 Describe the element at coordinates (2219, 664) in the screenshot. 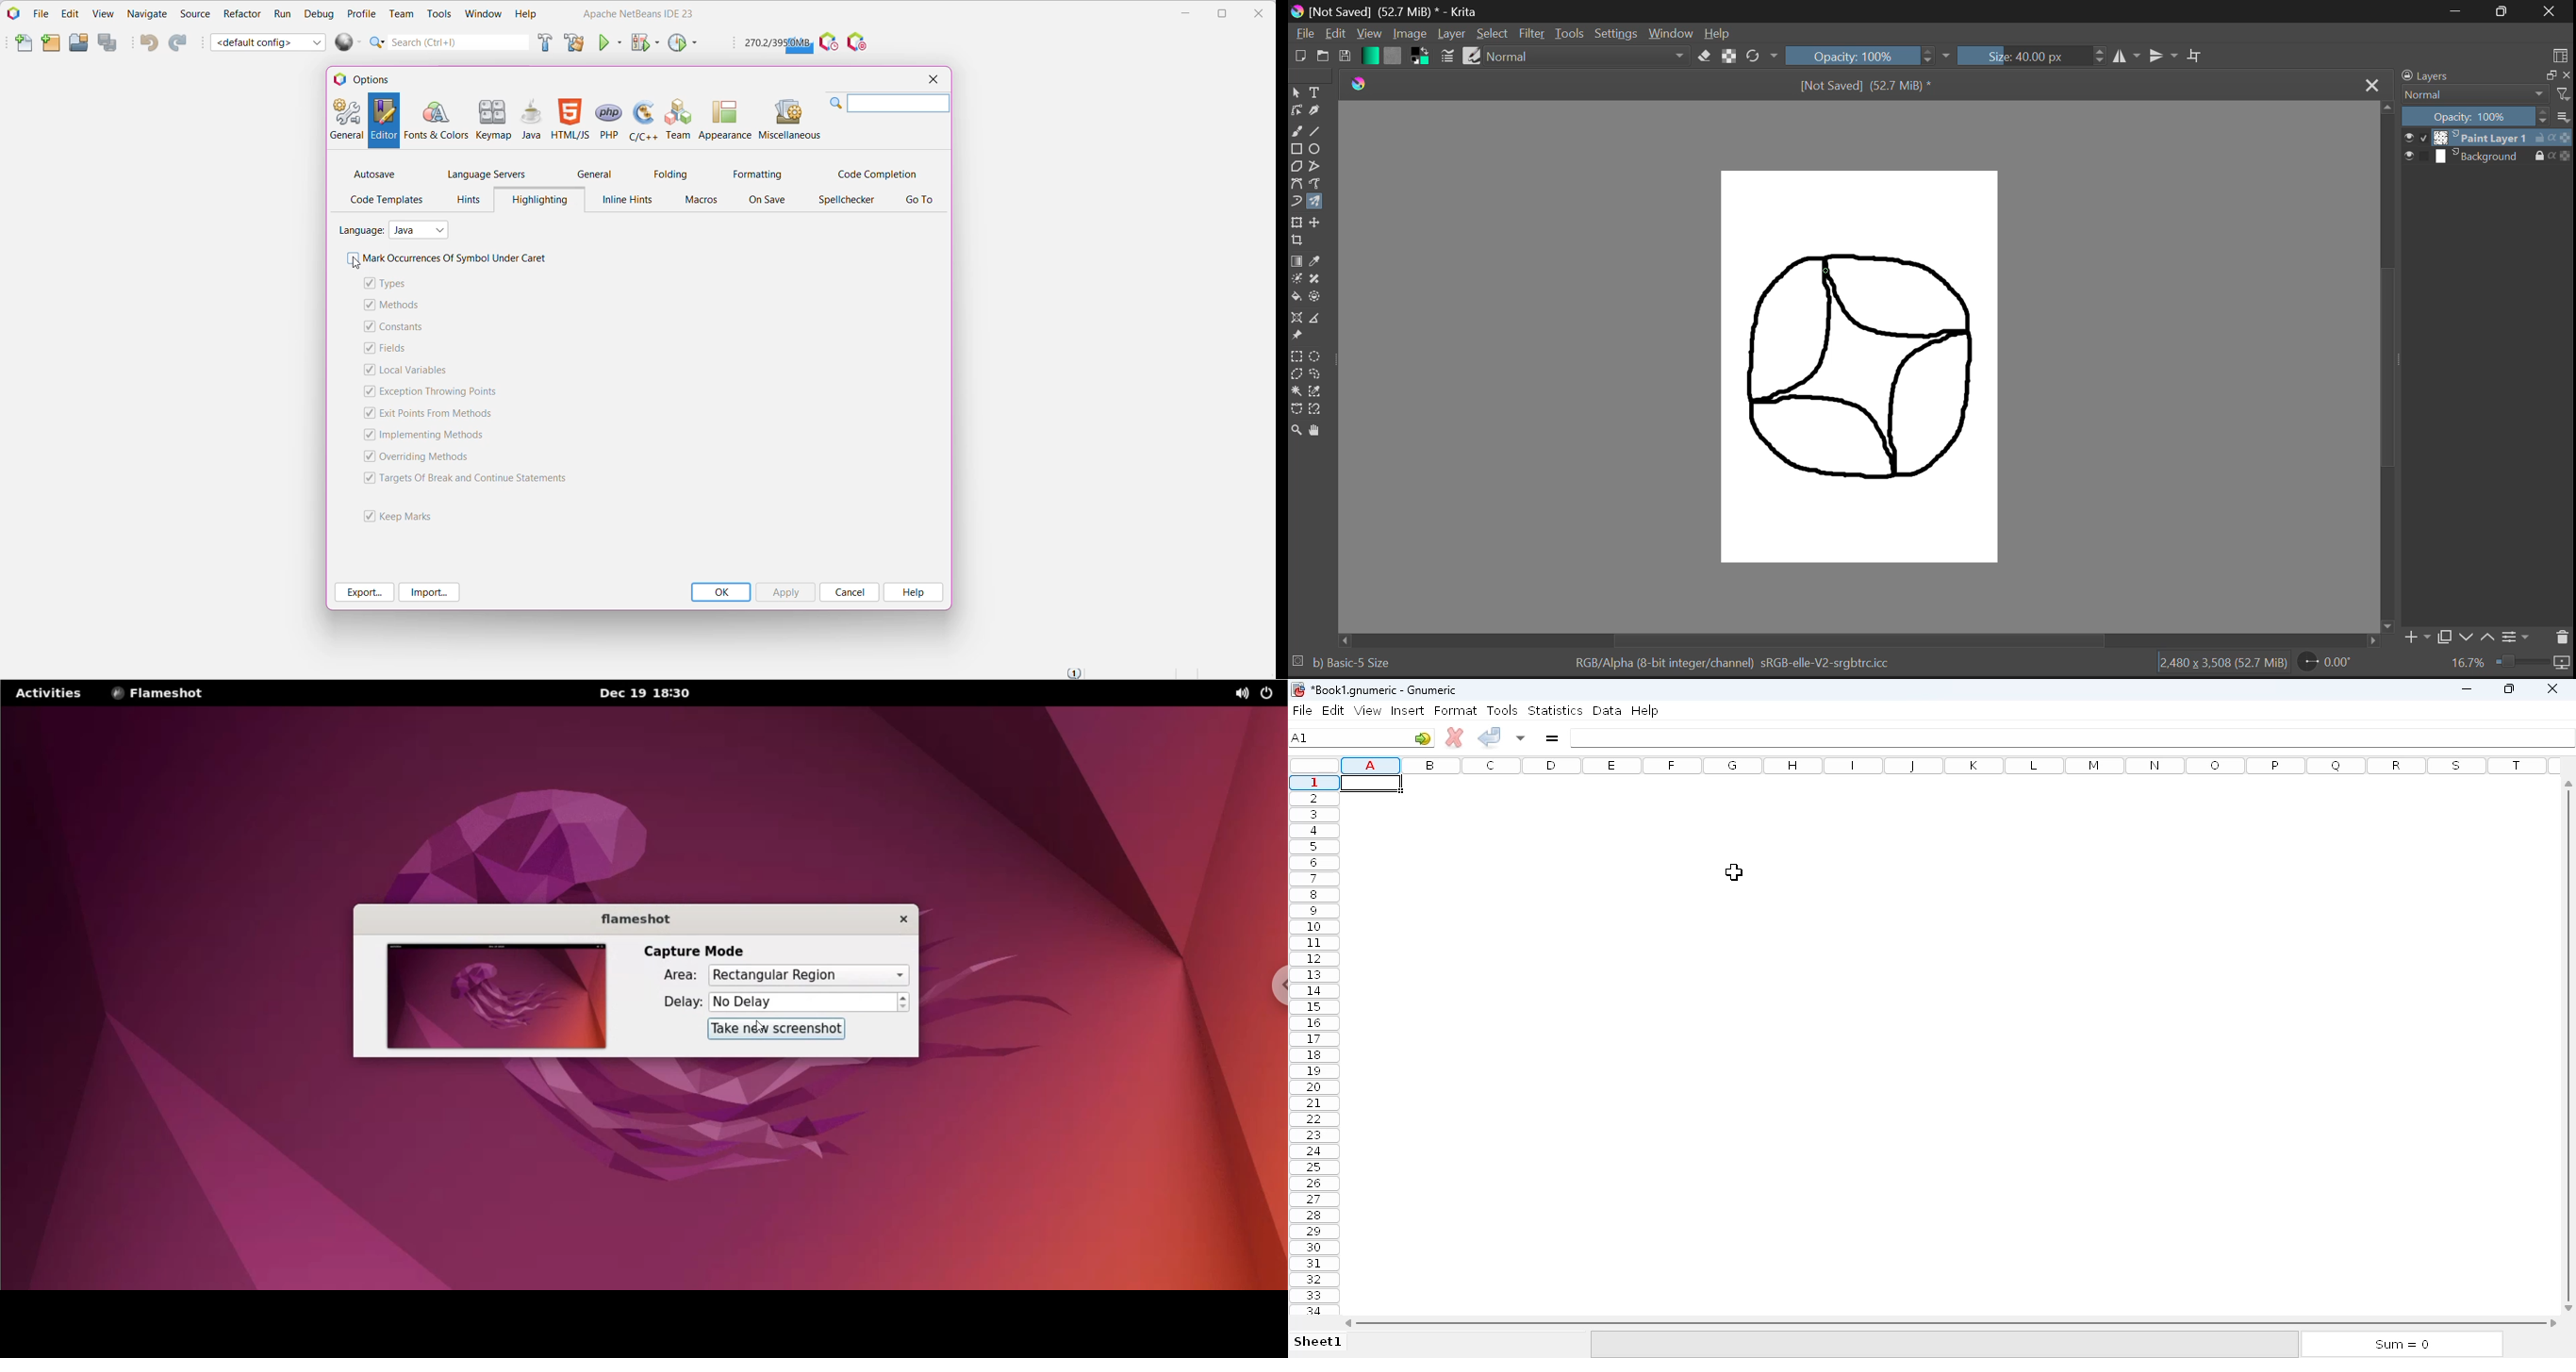

I see ` 2,480 x 3,508 (52.7 MiB)` at that location.